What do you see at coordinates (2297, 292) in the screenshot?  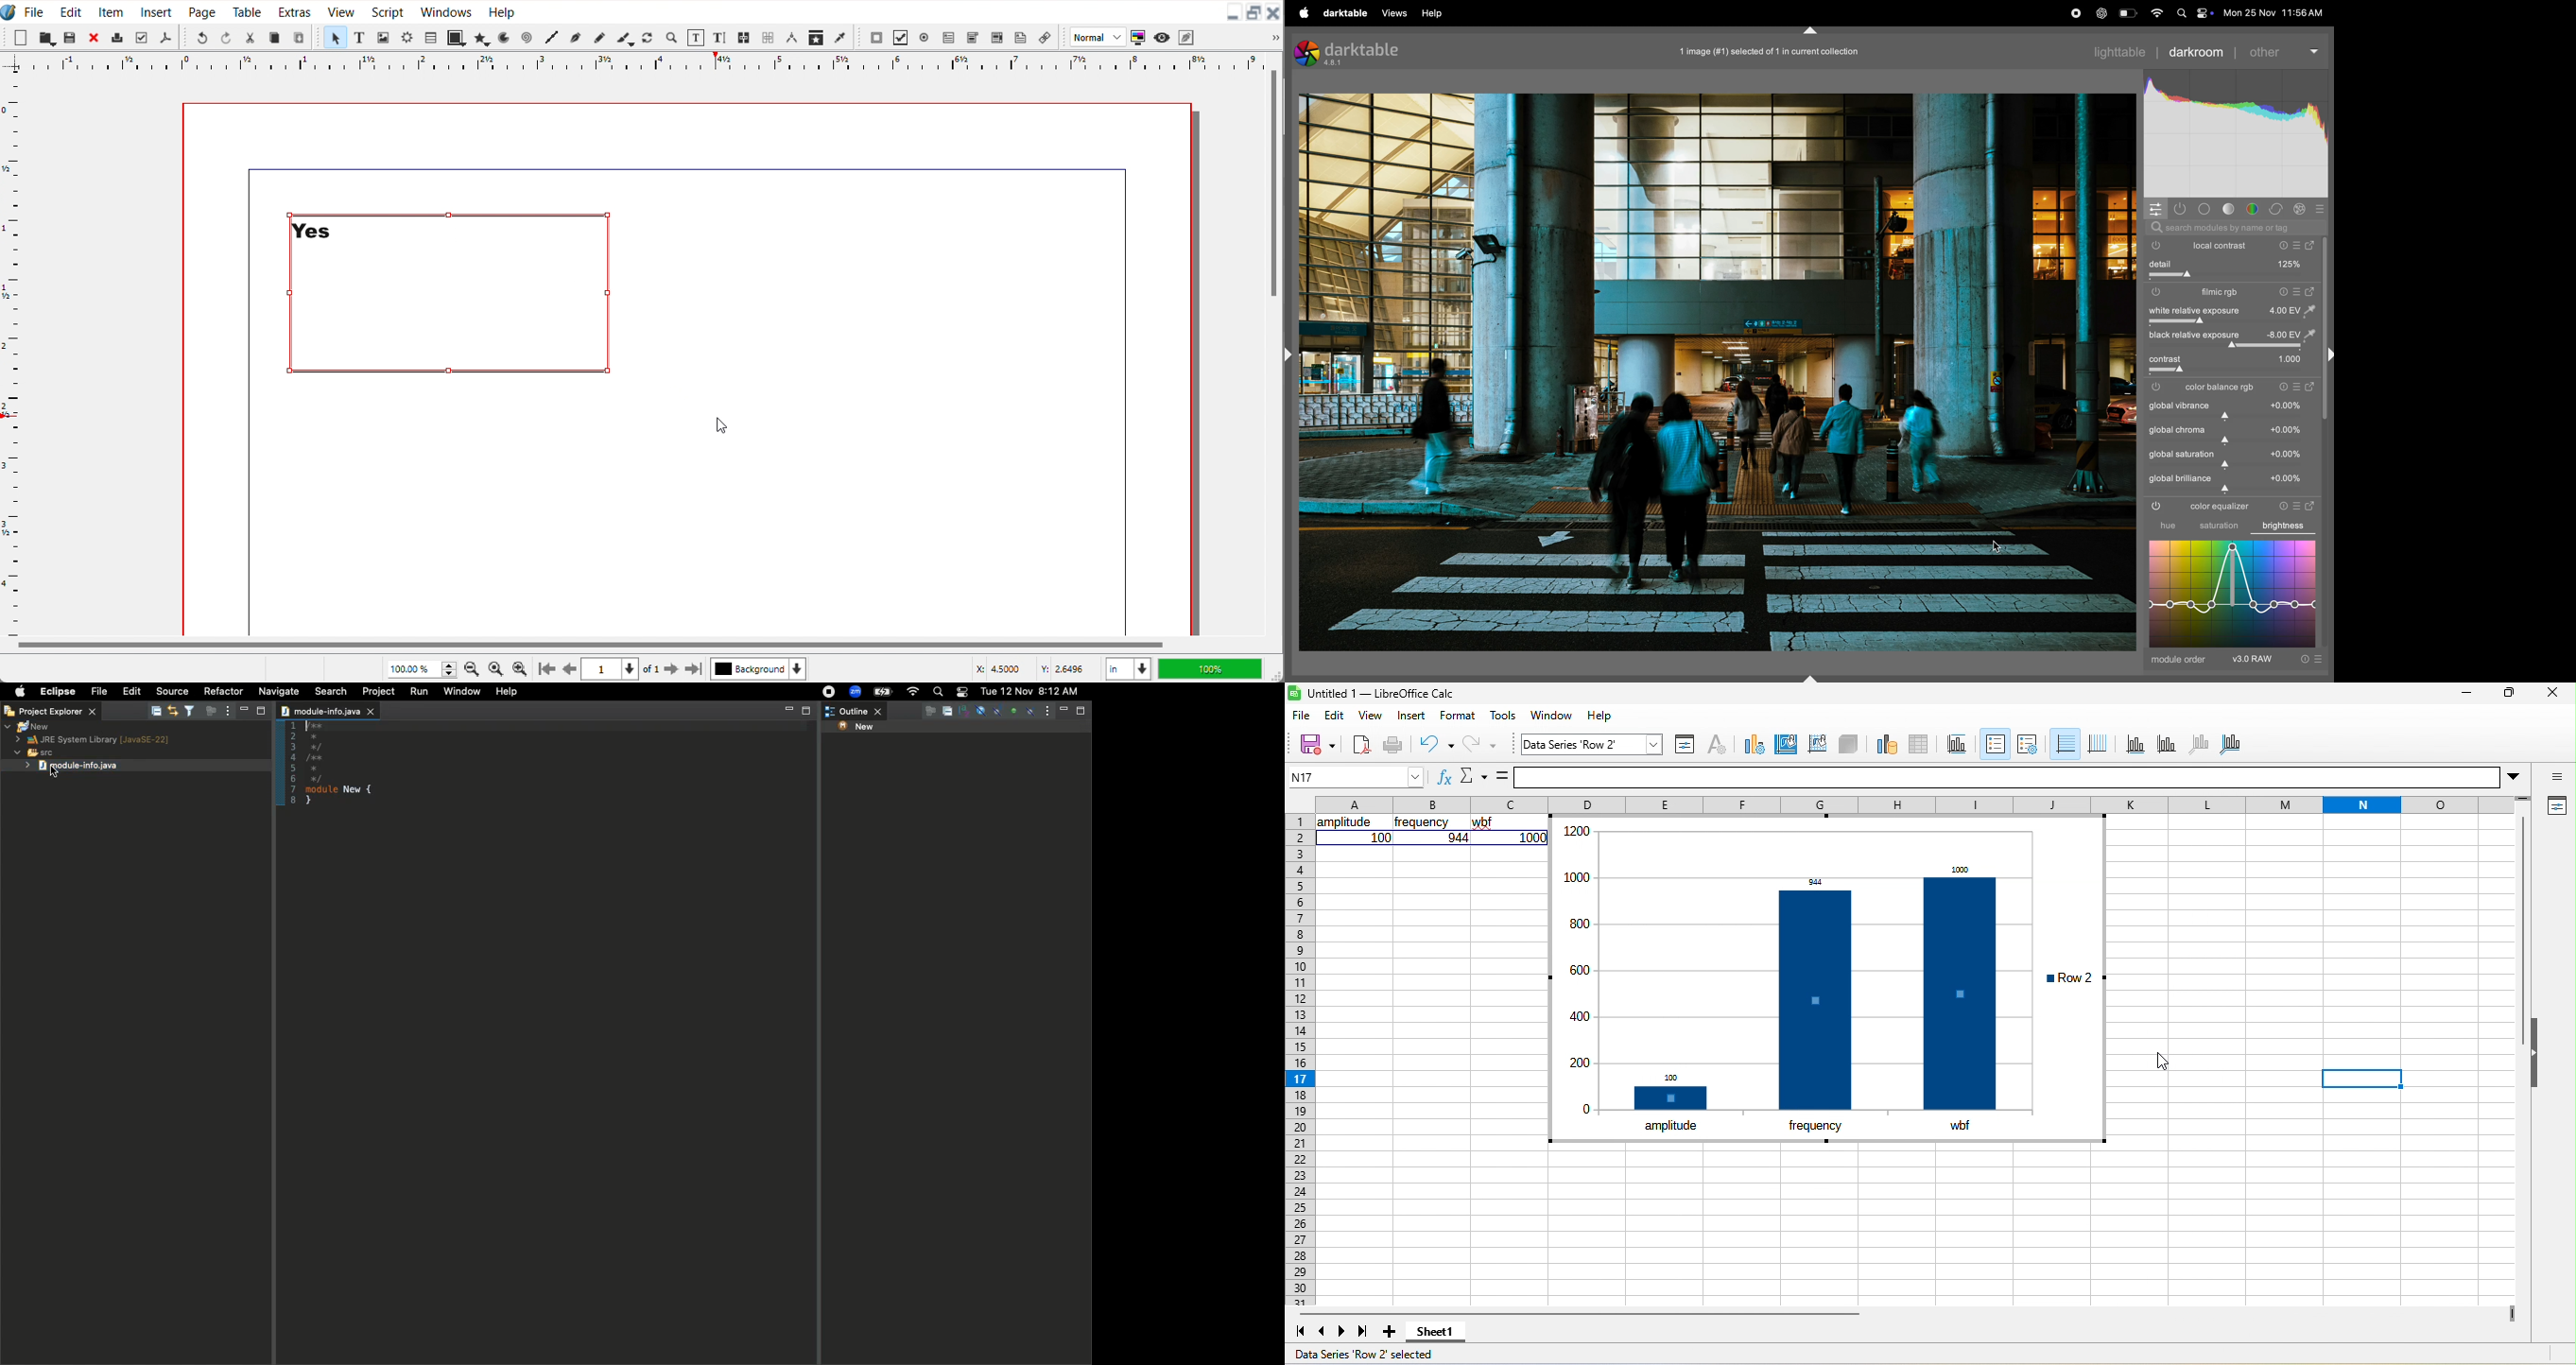 I see `presets` at bounding box center [2297, 292].